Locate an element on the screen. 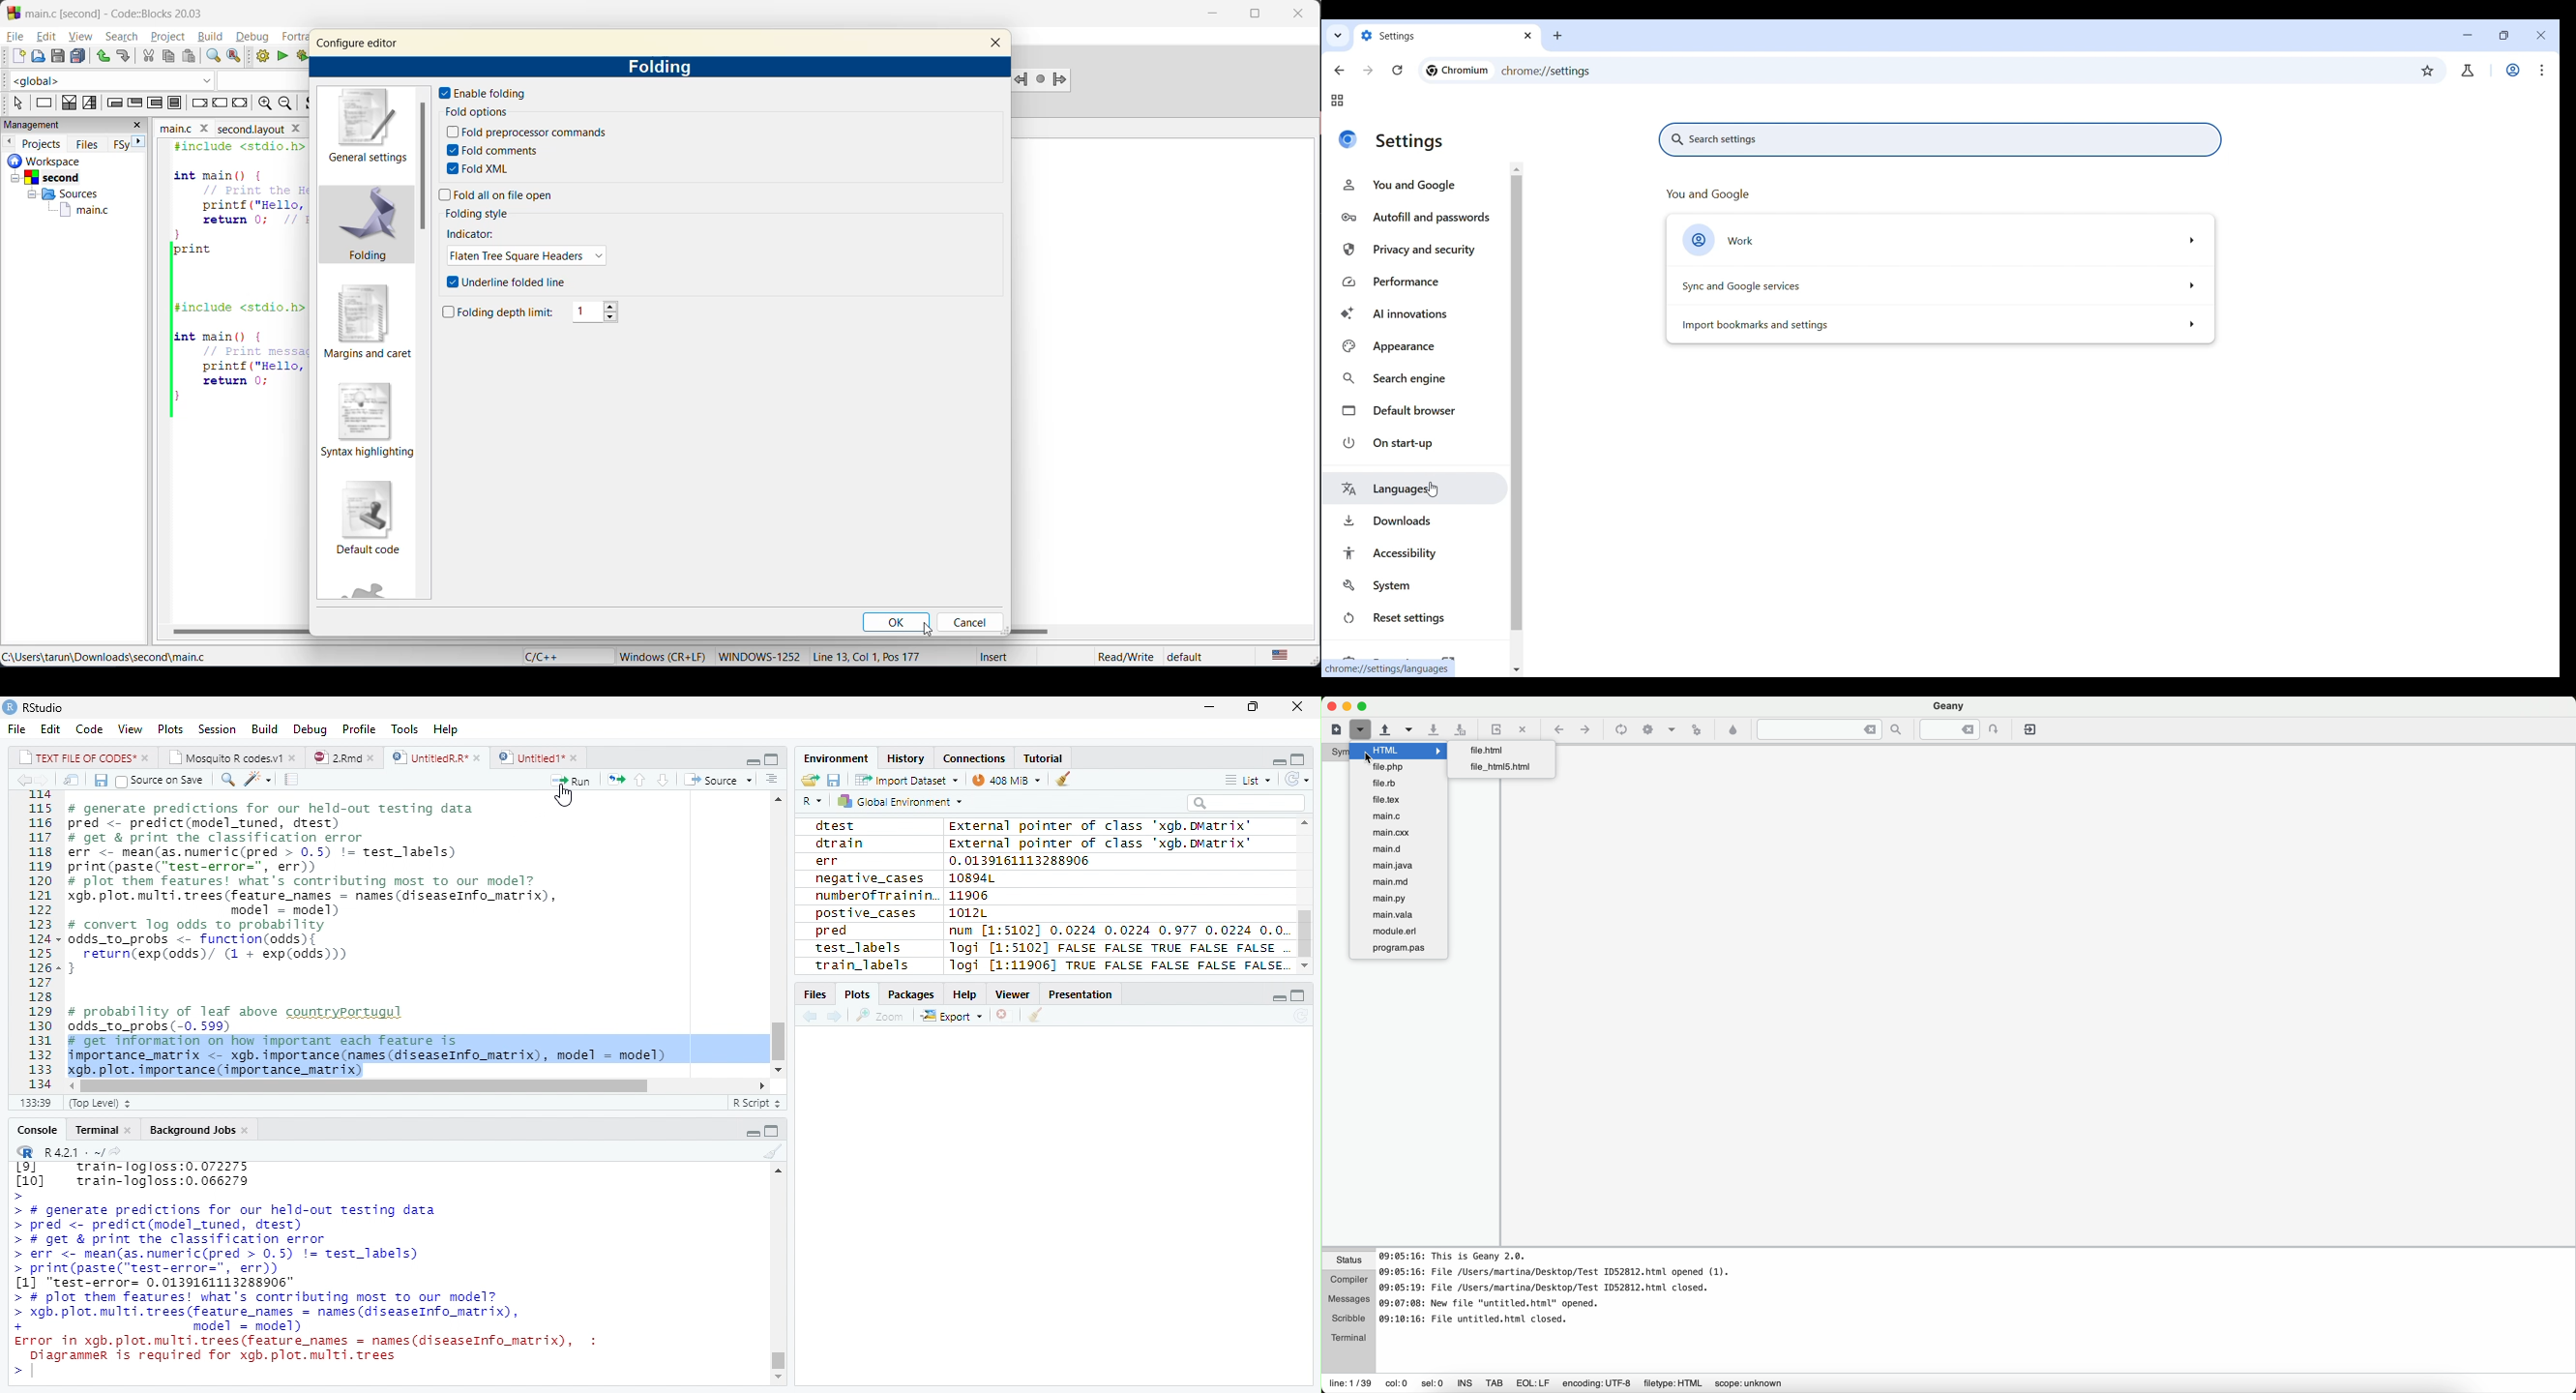 The height and width of the screenshot is (1400, 2576). decision is located at coordinates (69, 103).